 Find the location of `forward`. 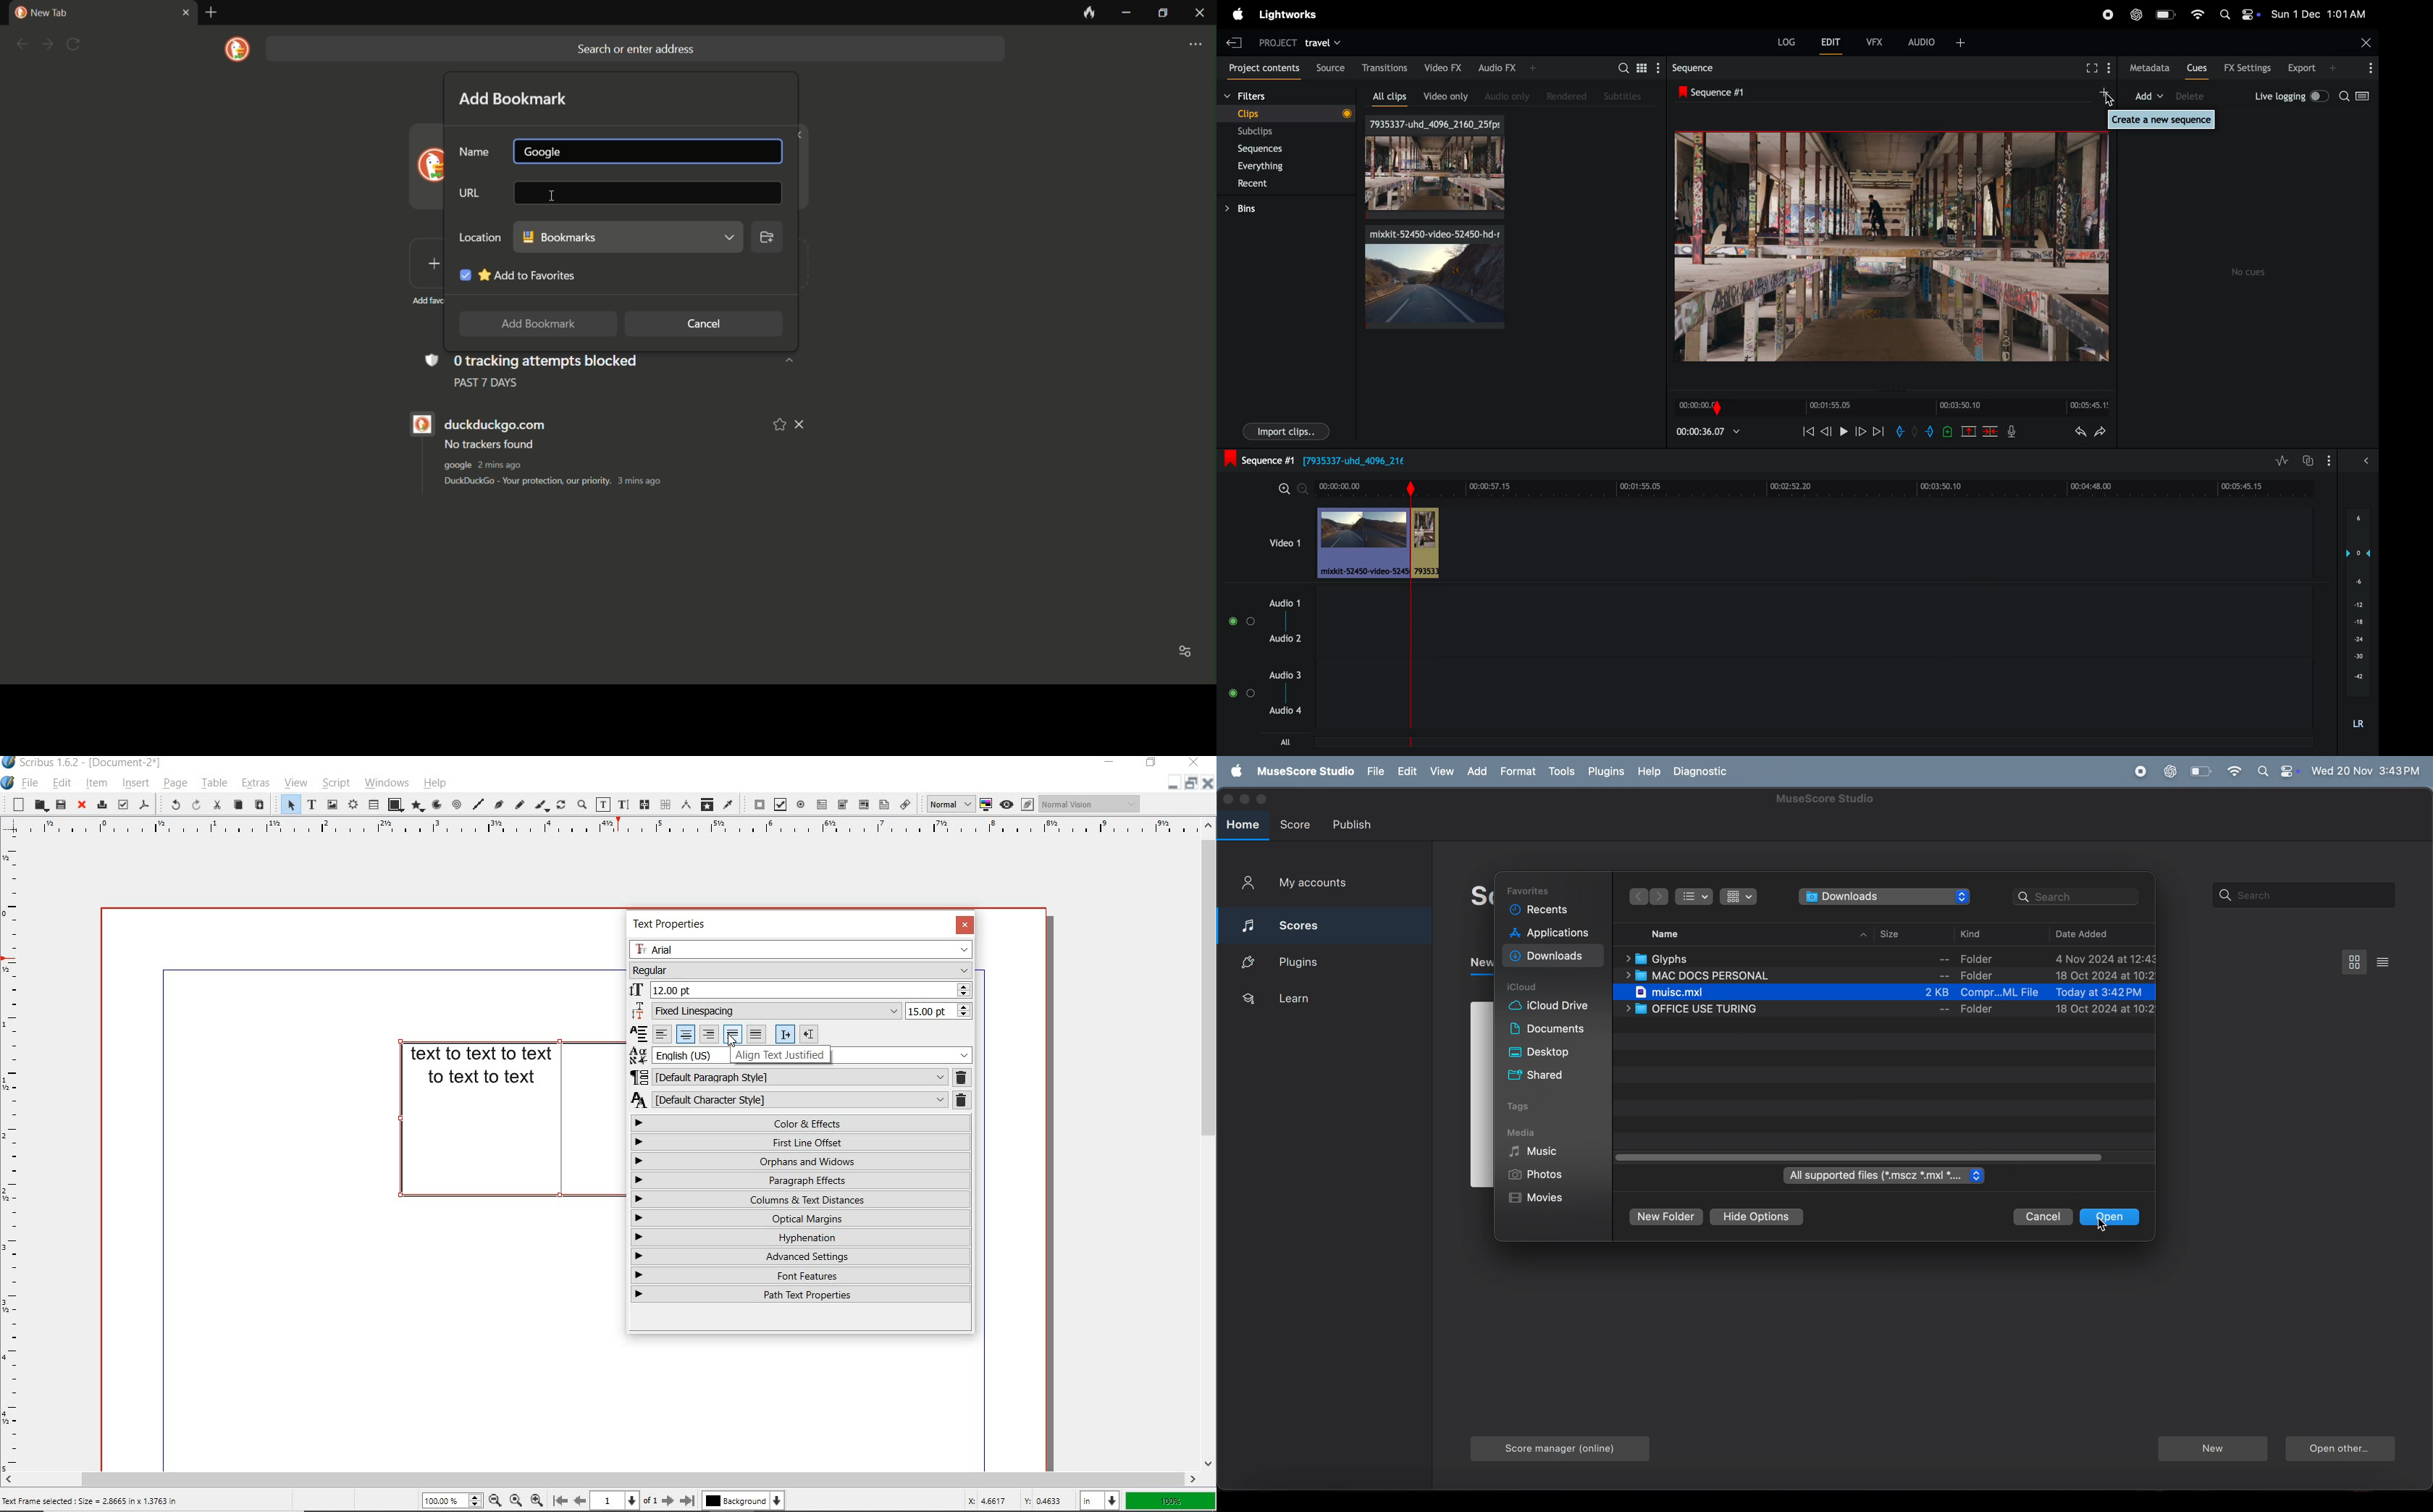

forward is located at coordinates (1860, 430).